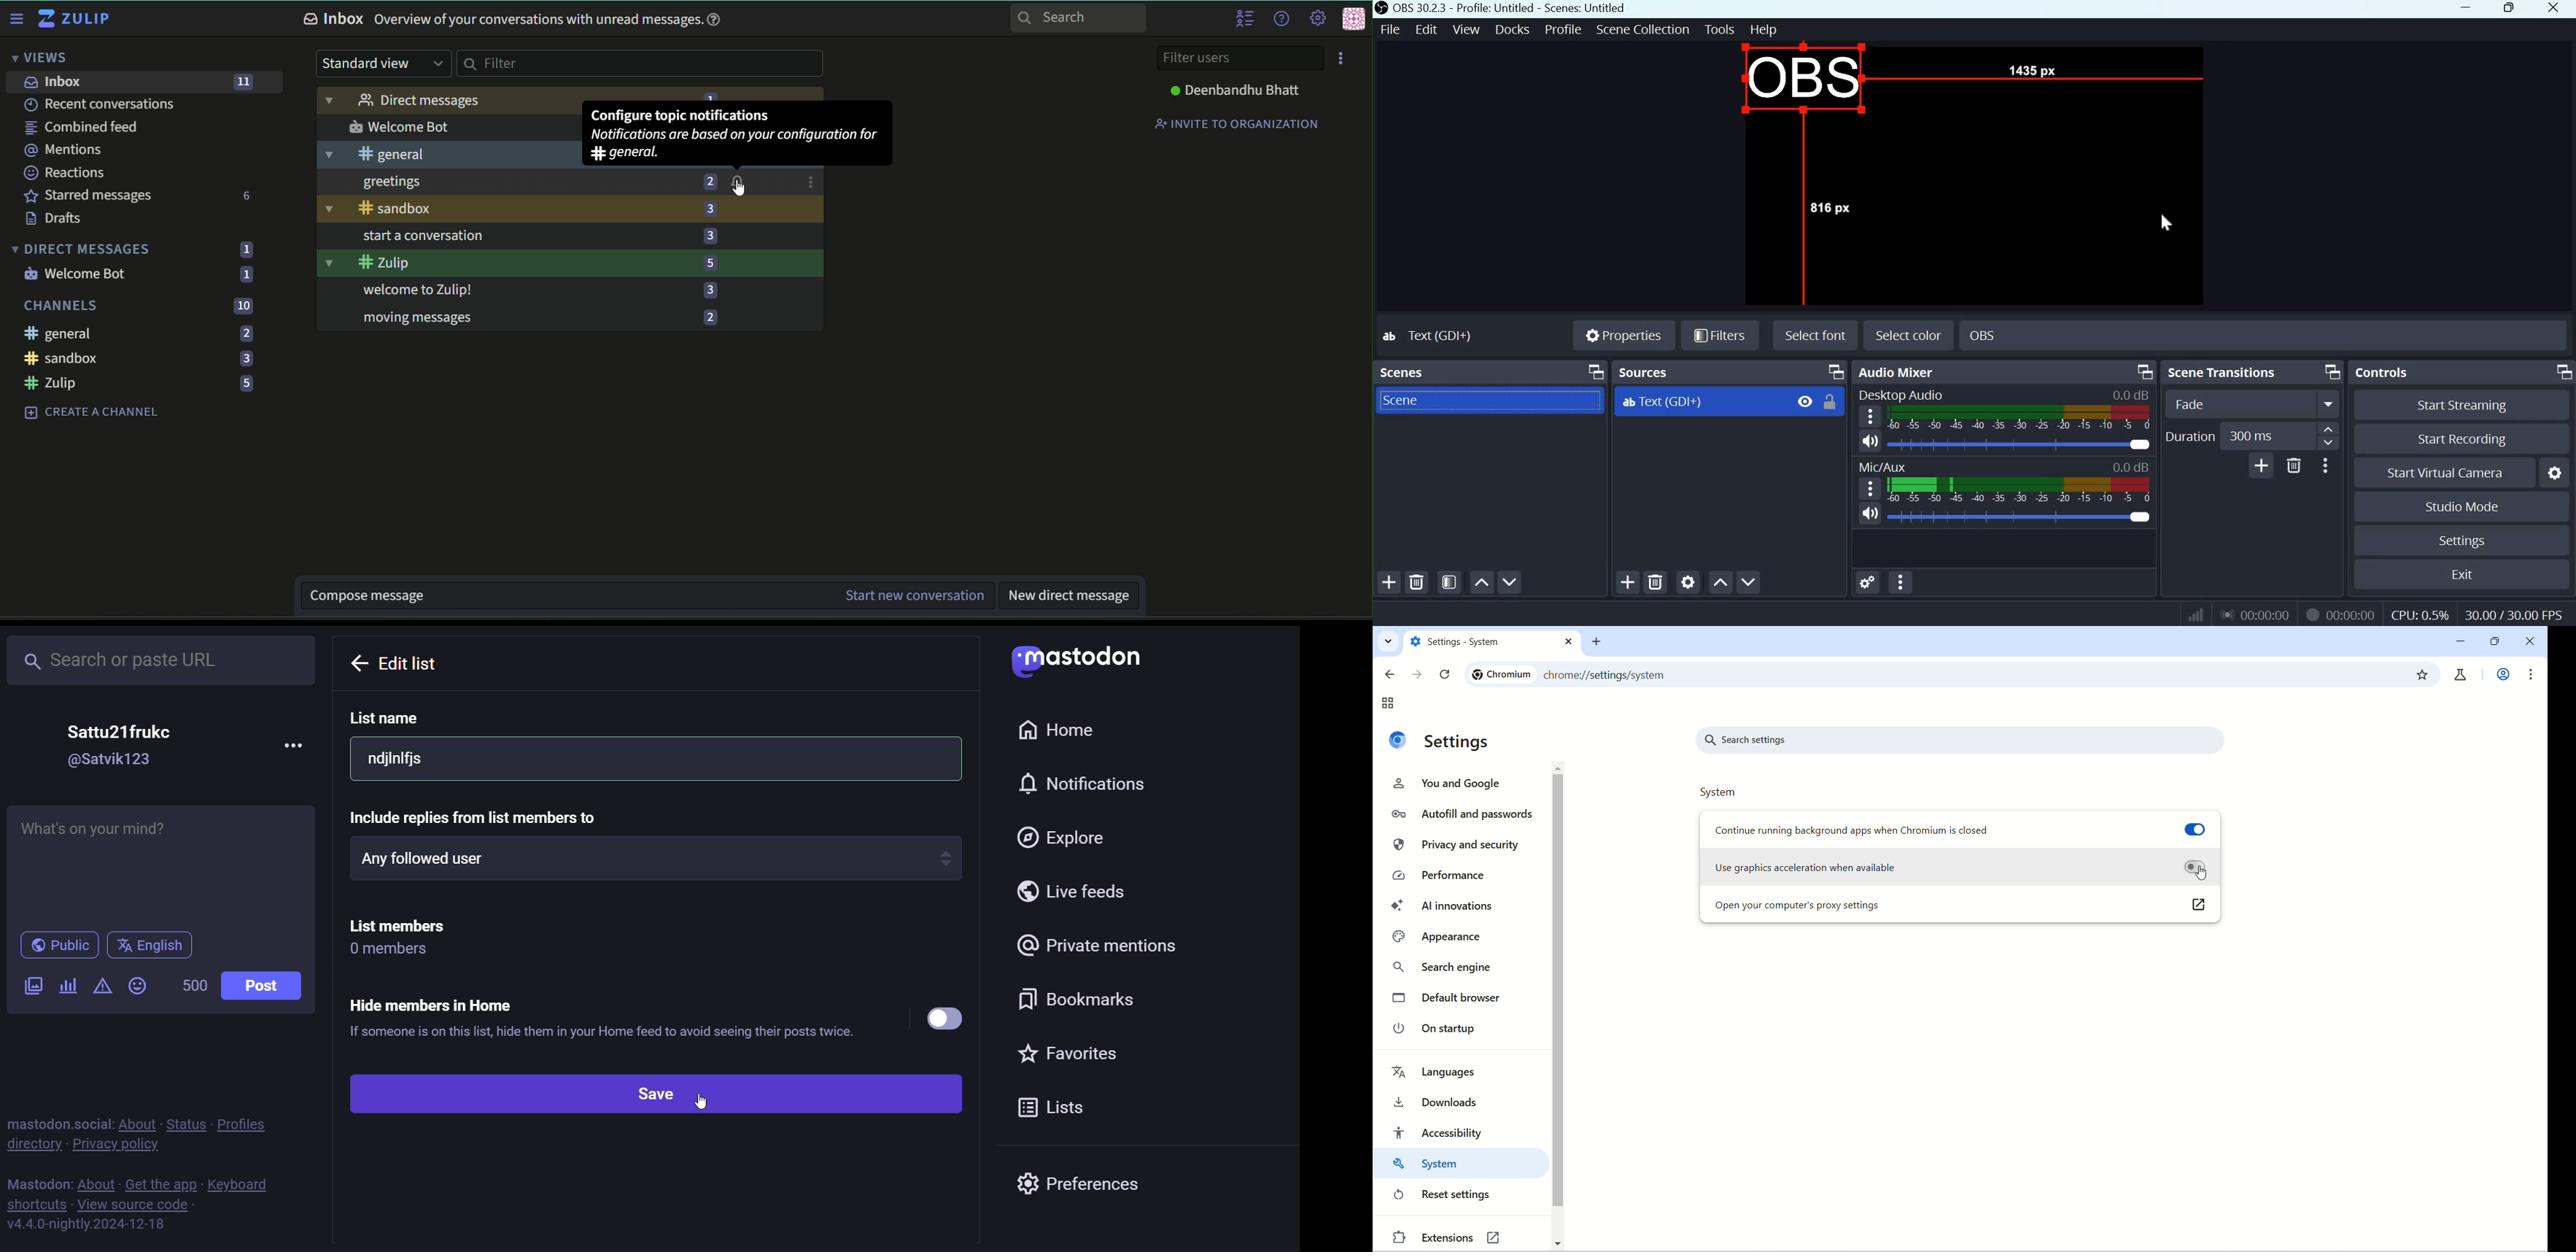 This screenshot has width=2576, height=1260. What do you see at coordinates (1505, 1236) in the screenshot?
I see `link` at bounding box center [1505, 1236].